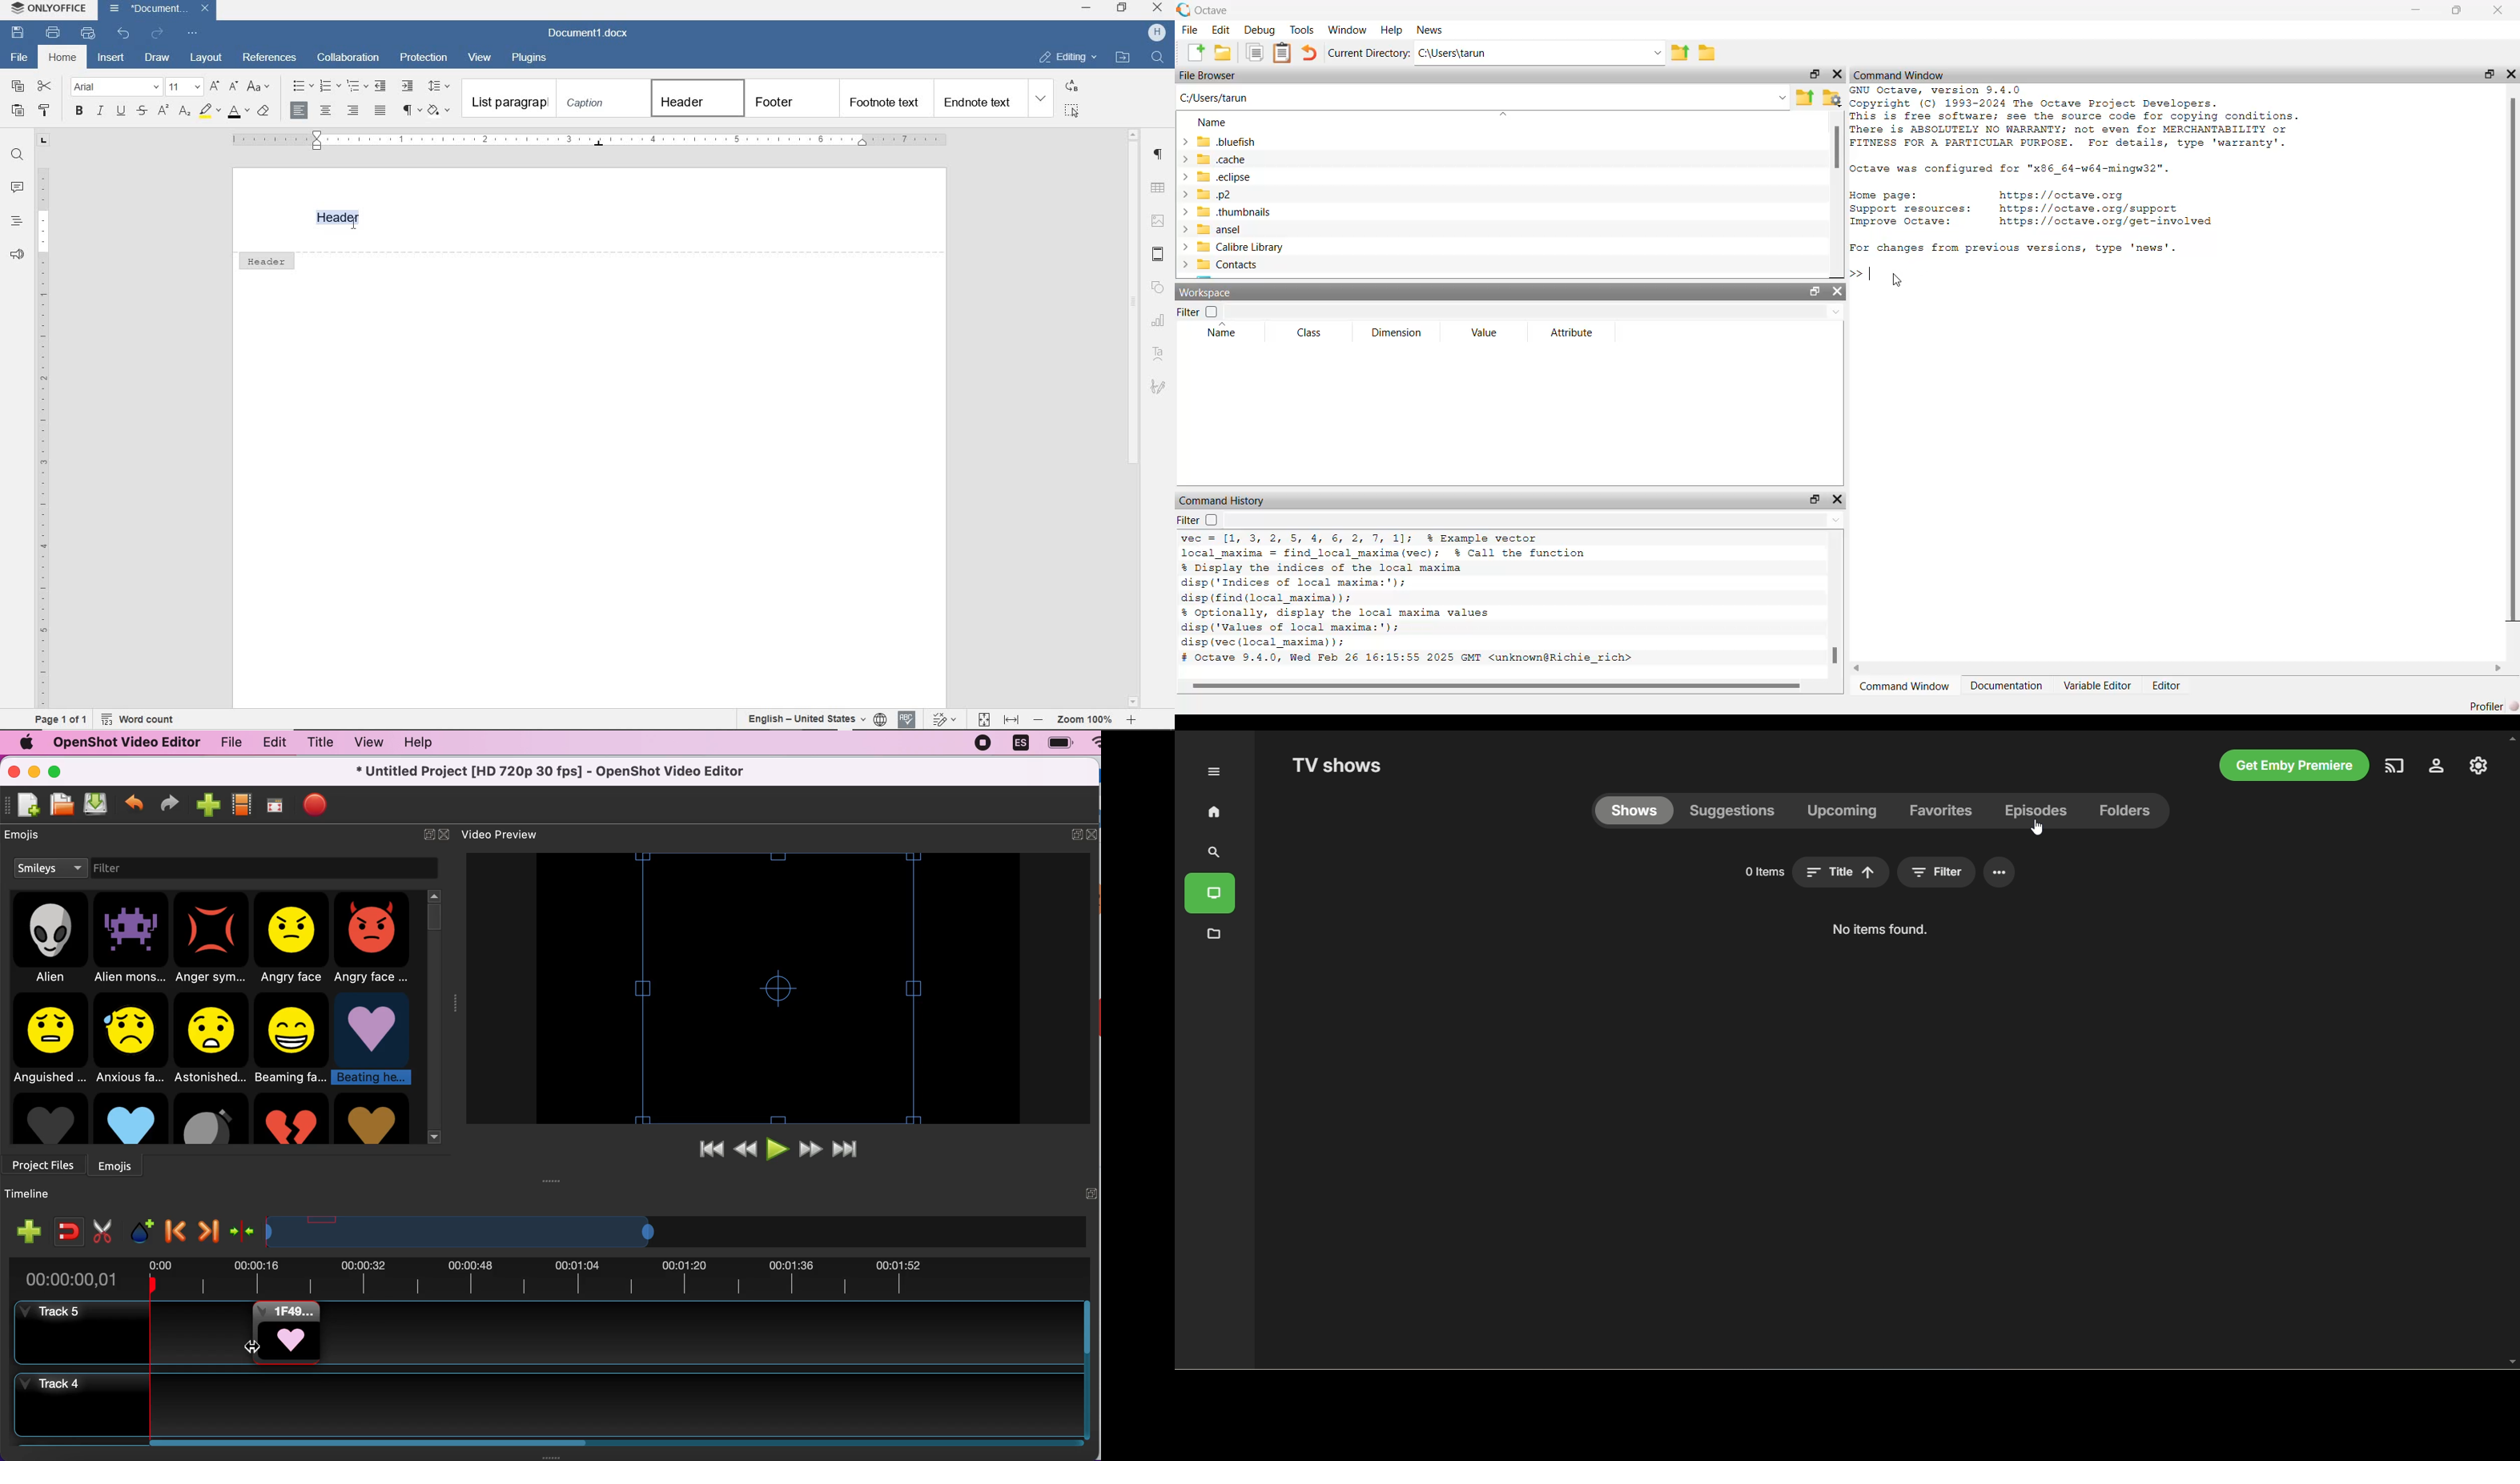 Image resolution: width=2520 pixels, height=1484 pixels. Describe the element at coordinates (87, 34) in the screenshot. I see `quick print` at that location.